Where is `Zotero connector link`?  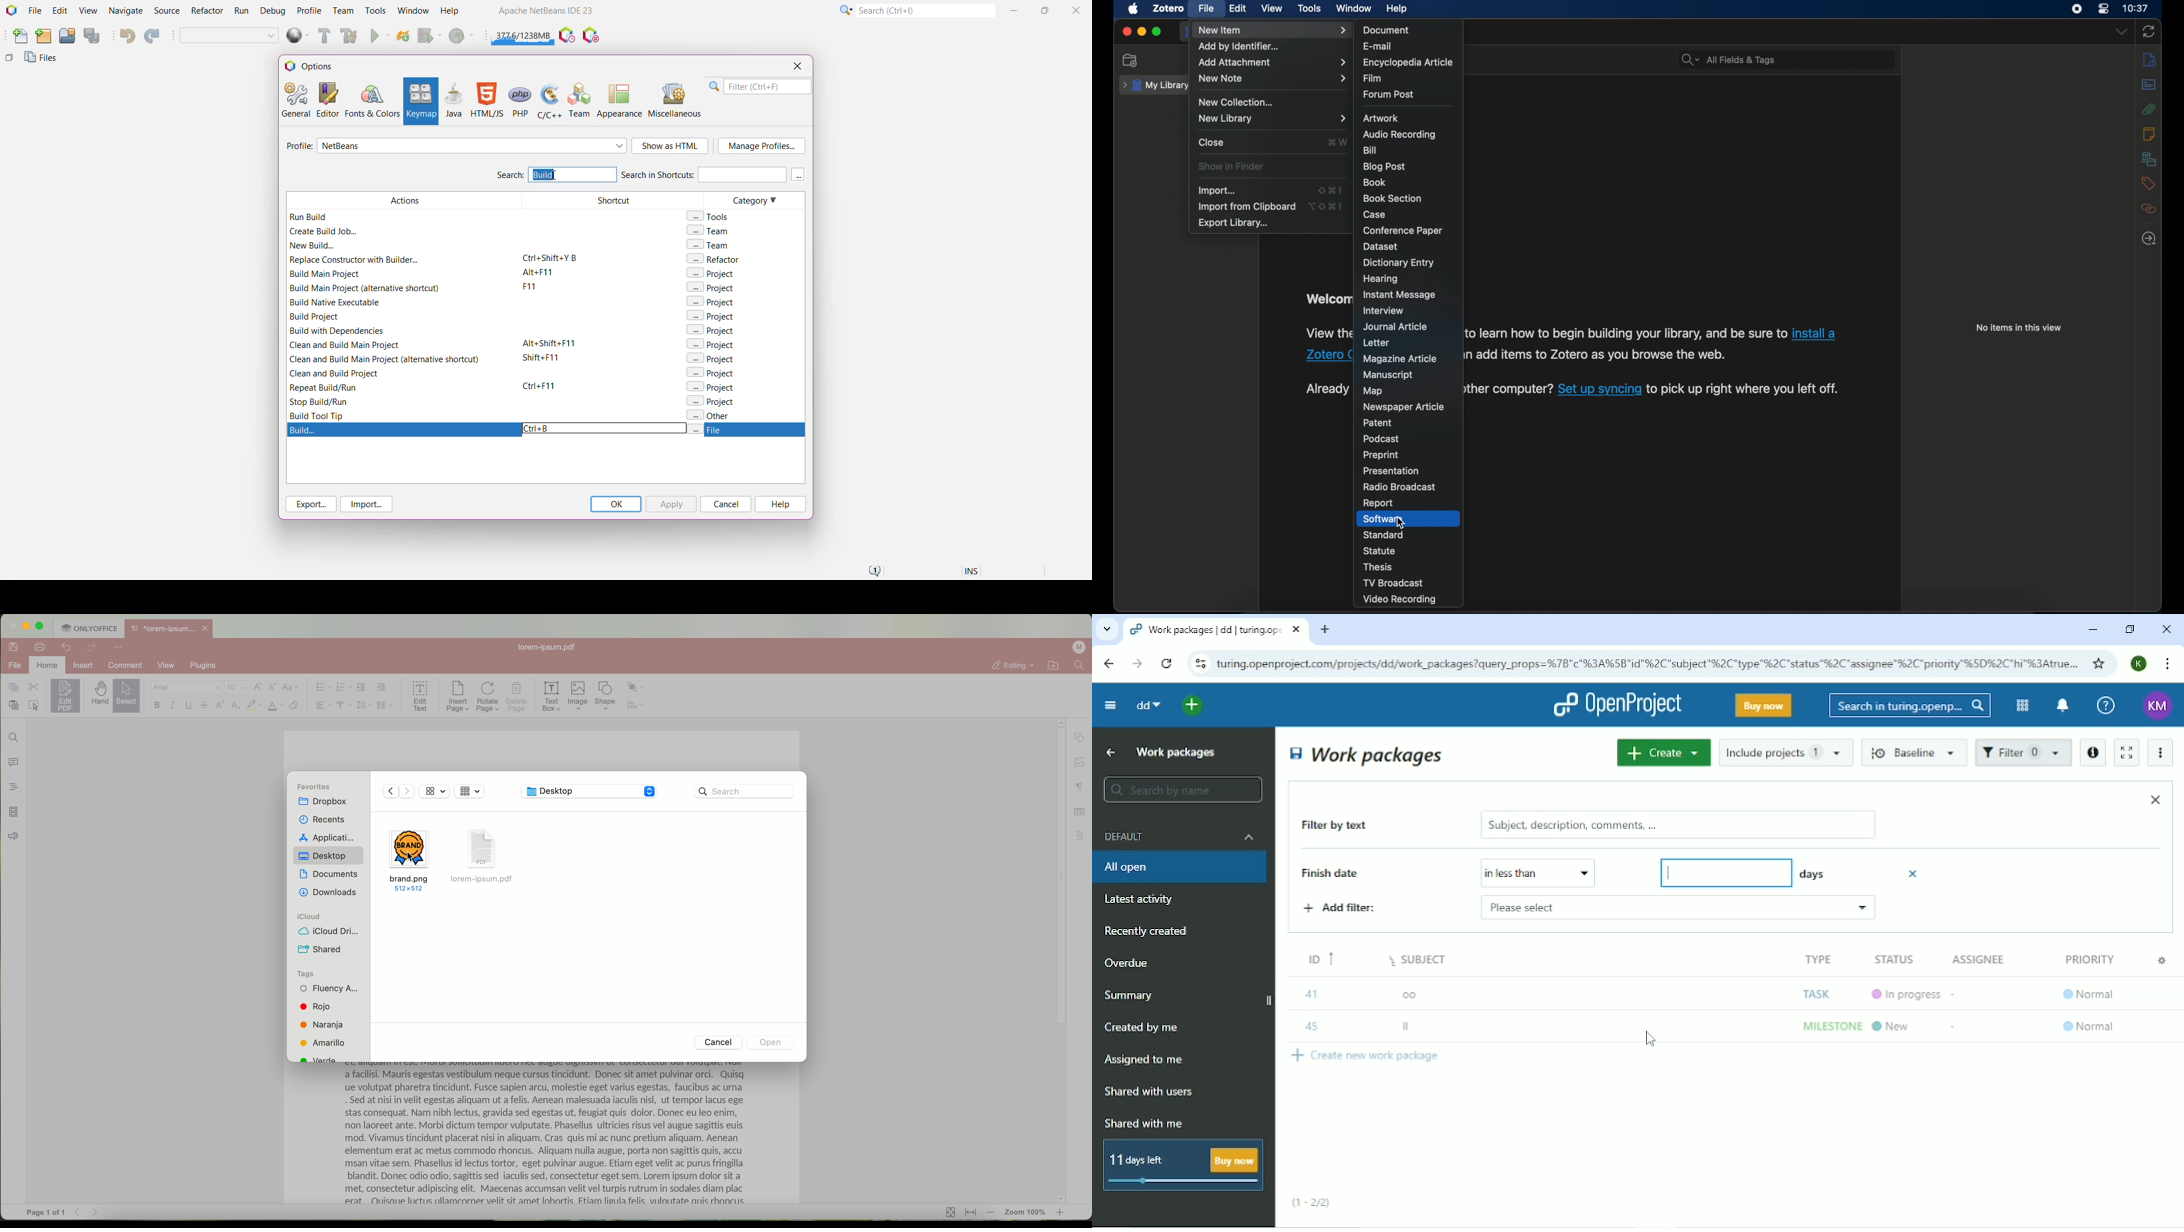
Zotero connector link is located at coordinates (1814, 333).